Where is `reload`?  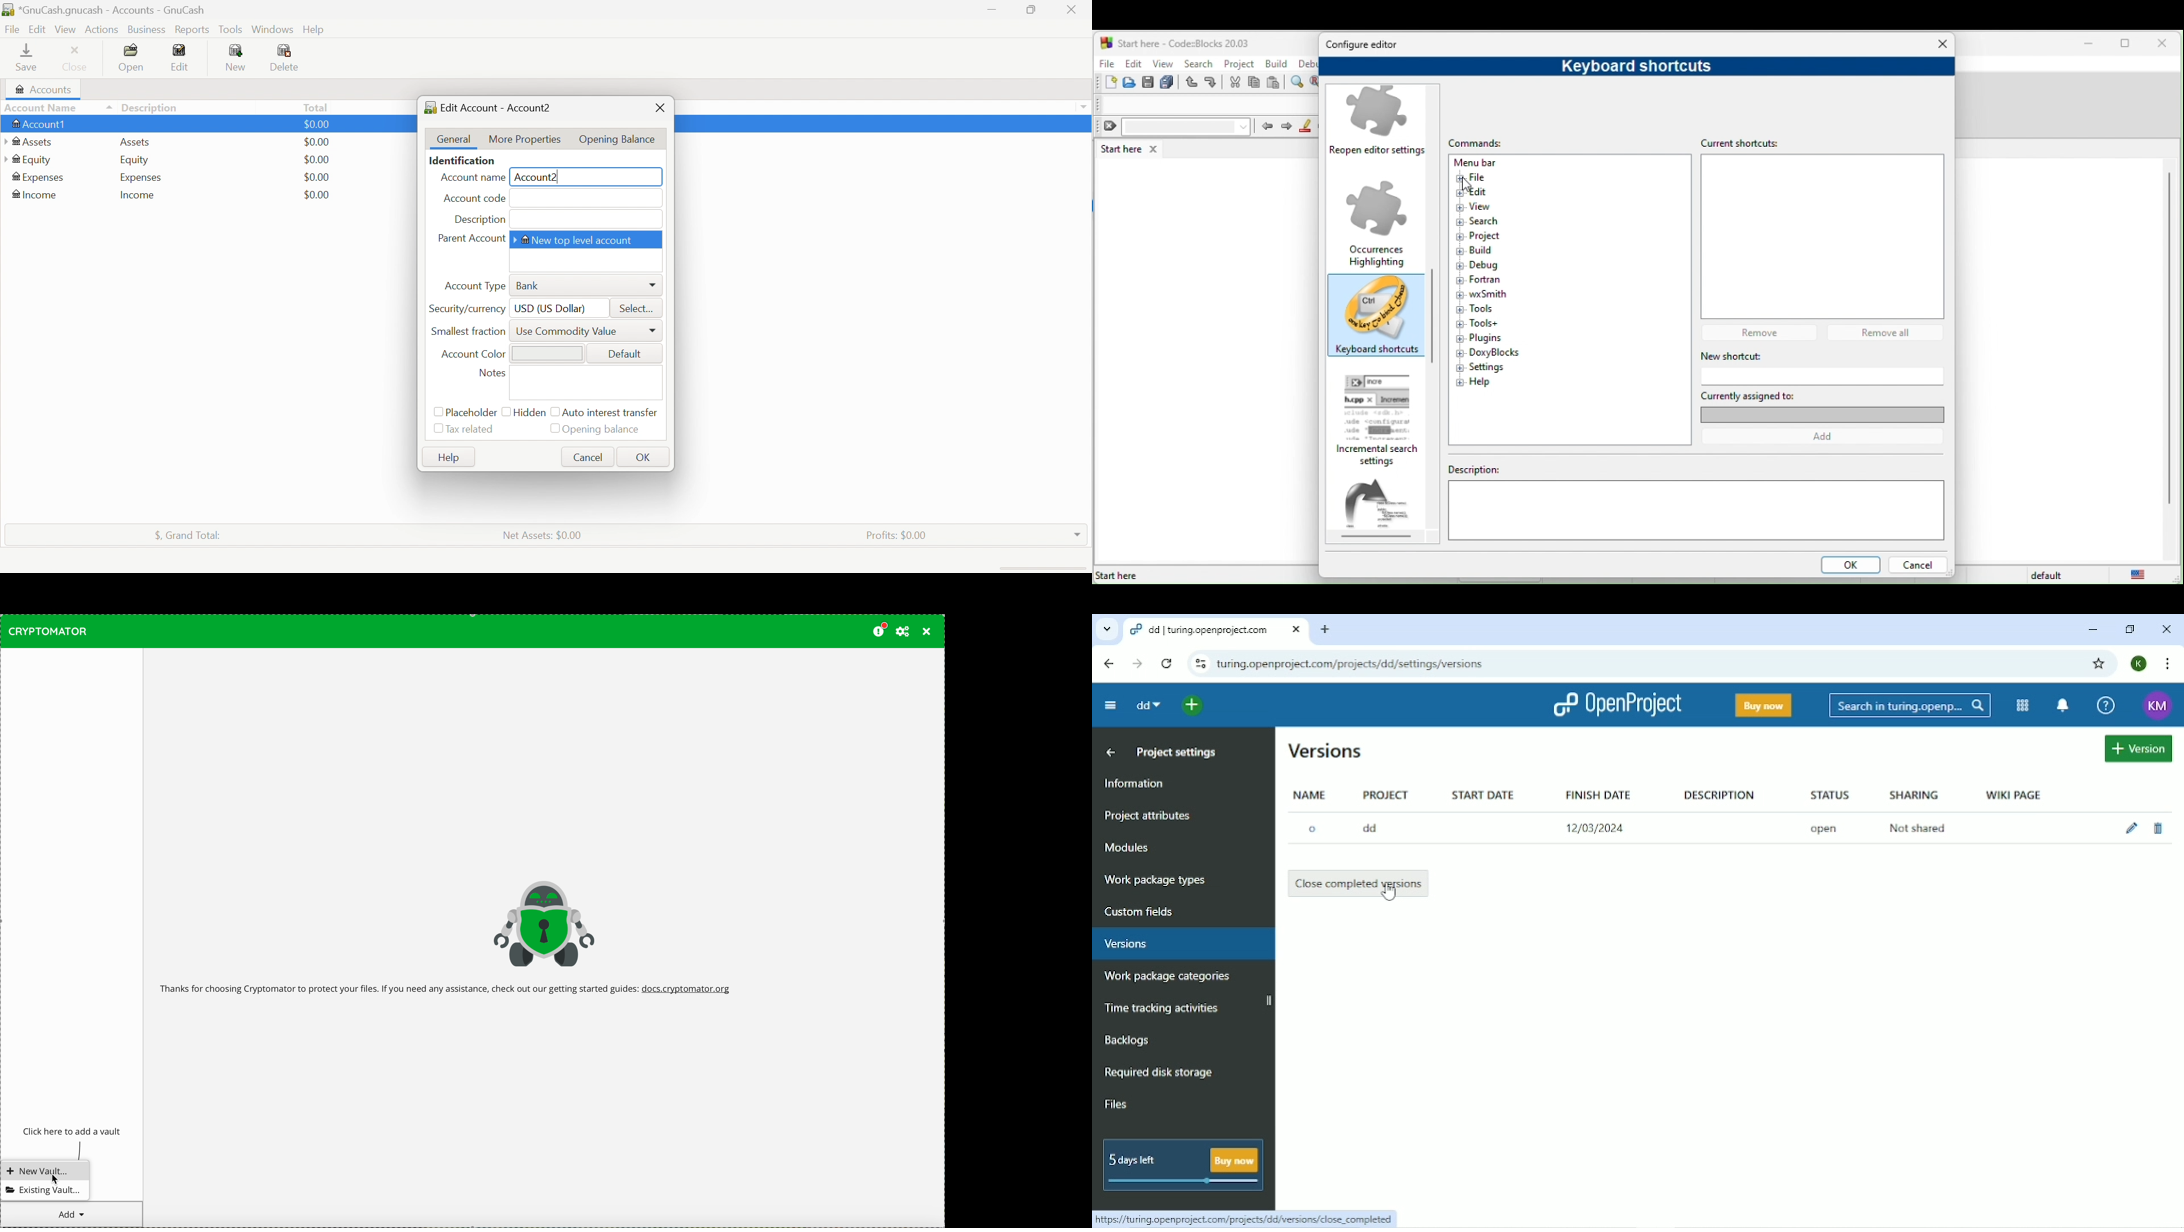
reload is located at coordinates (1165, 662).